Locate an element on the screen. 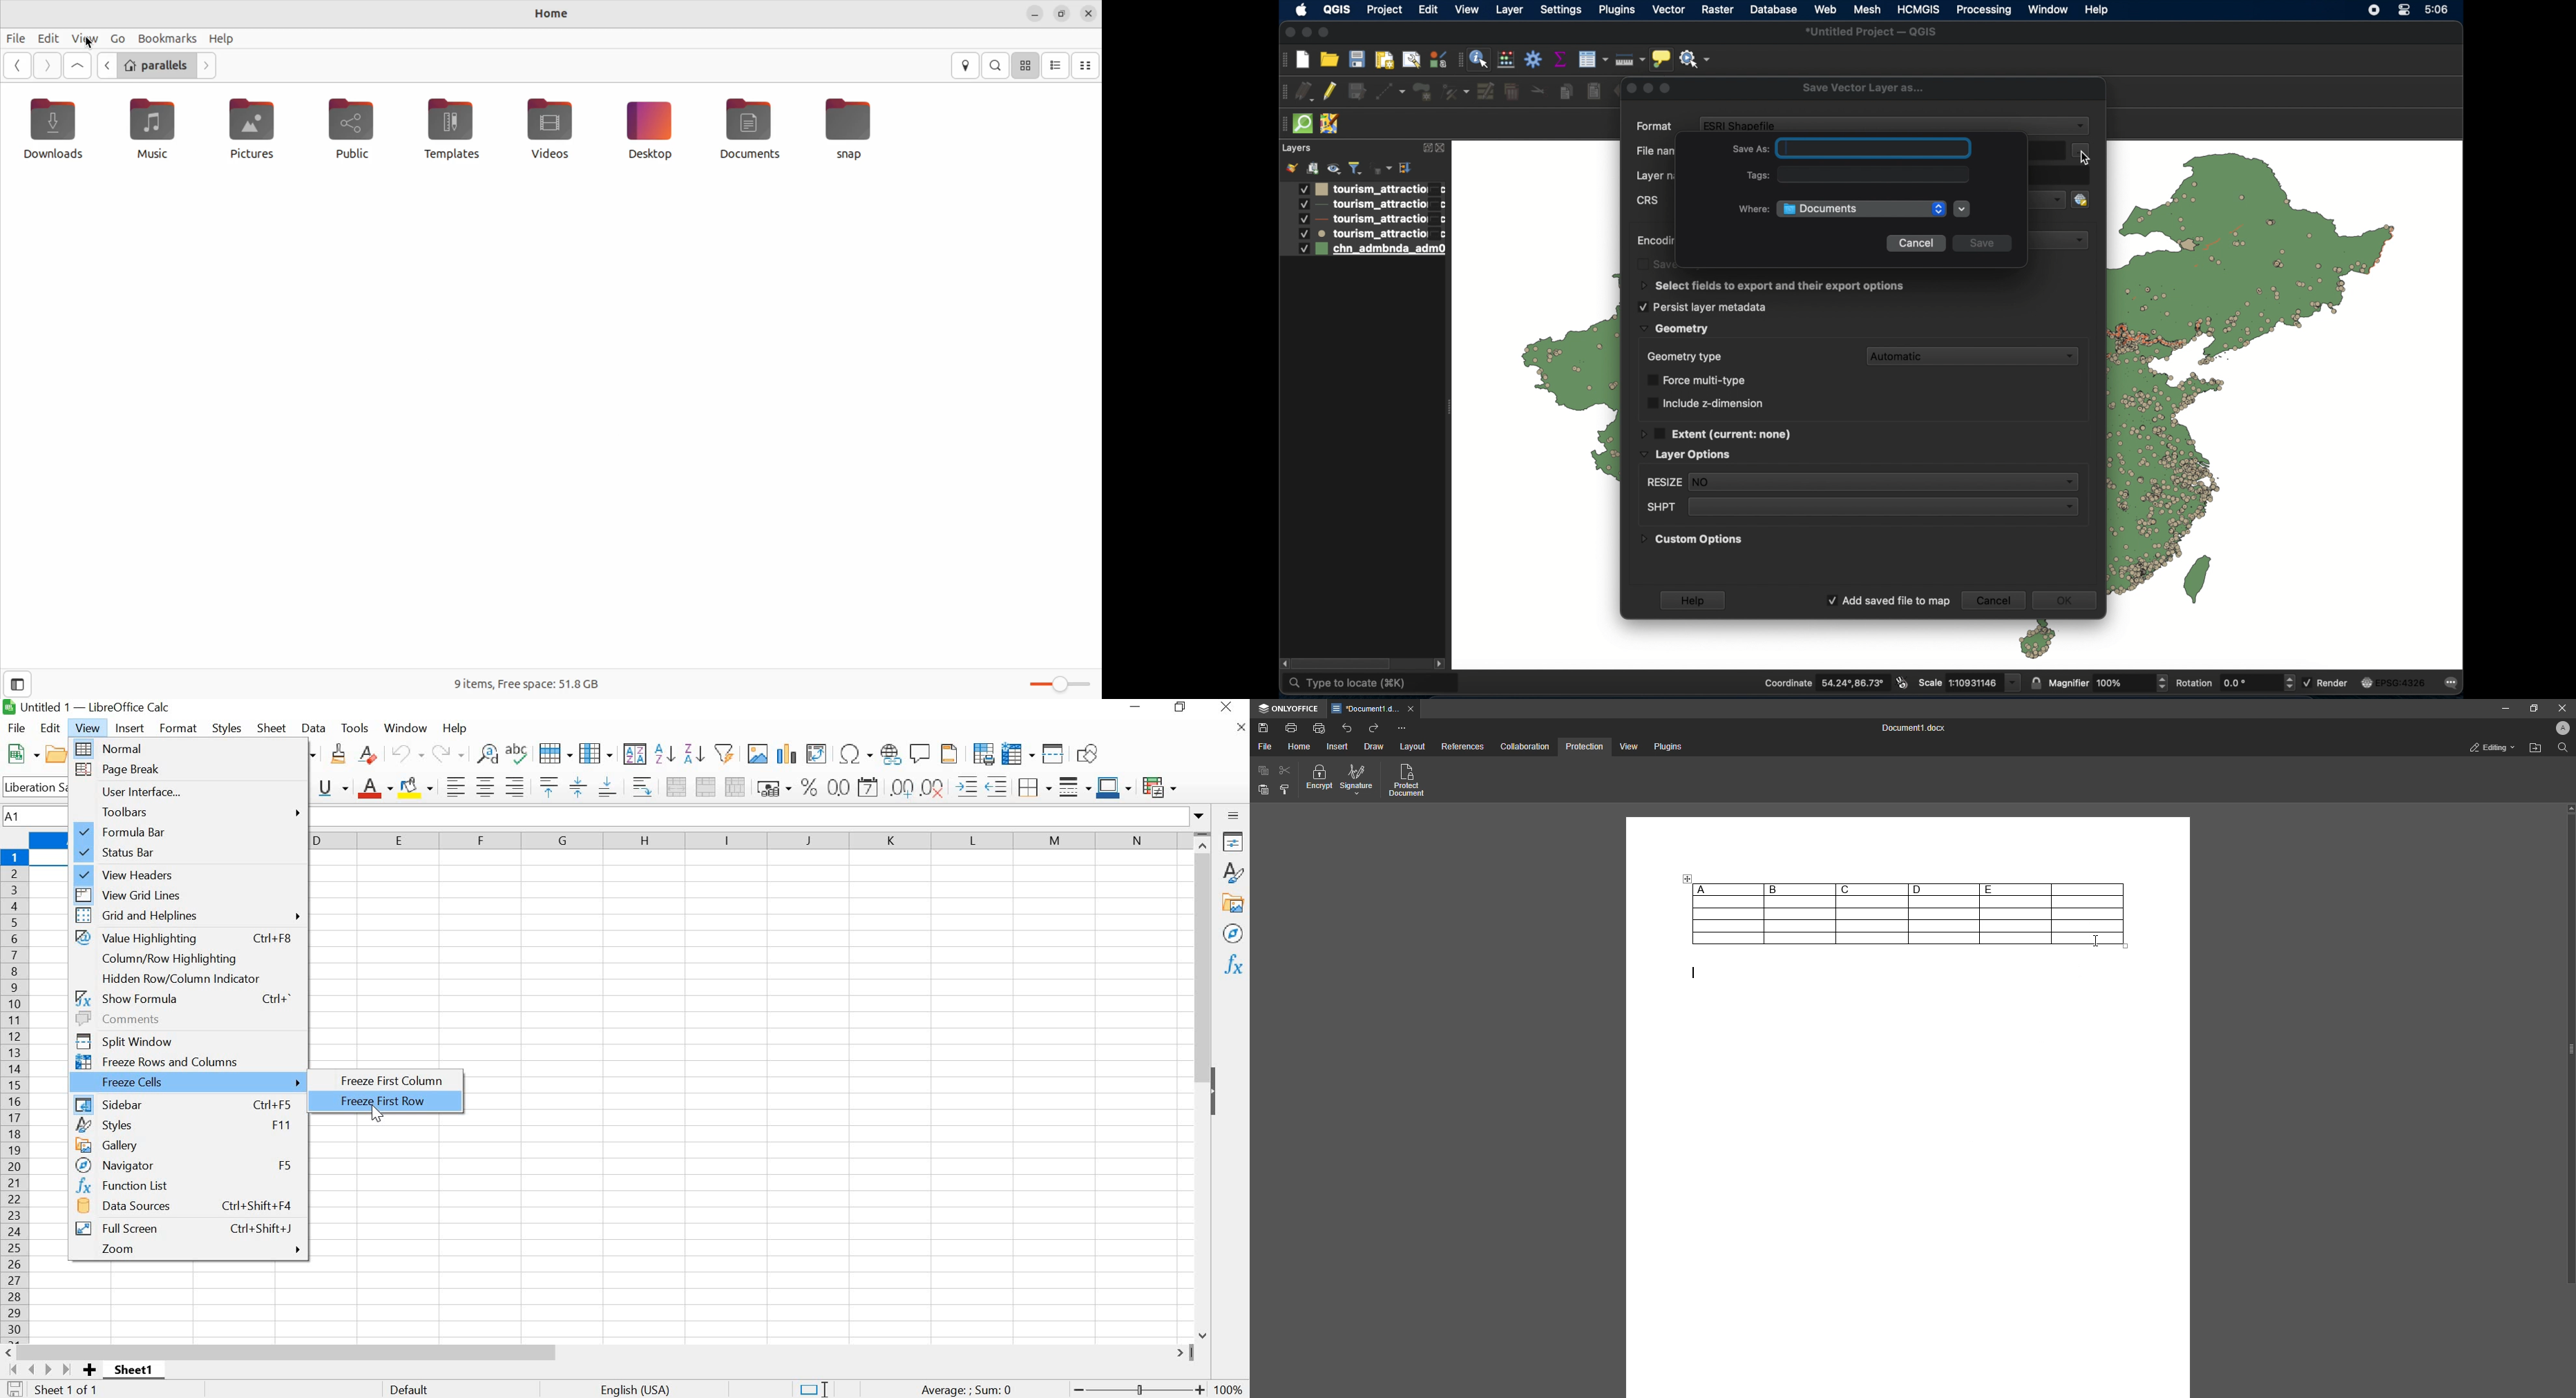  view is located at coordinates (1468, 10).